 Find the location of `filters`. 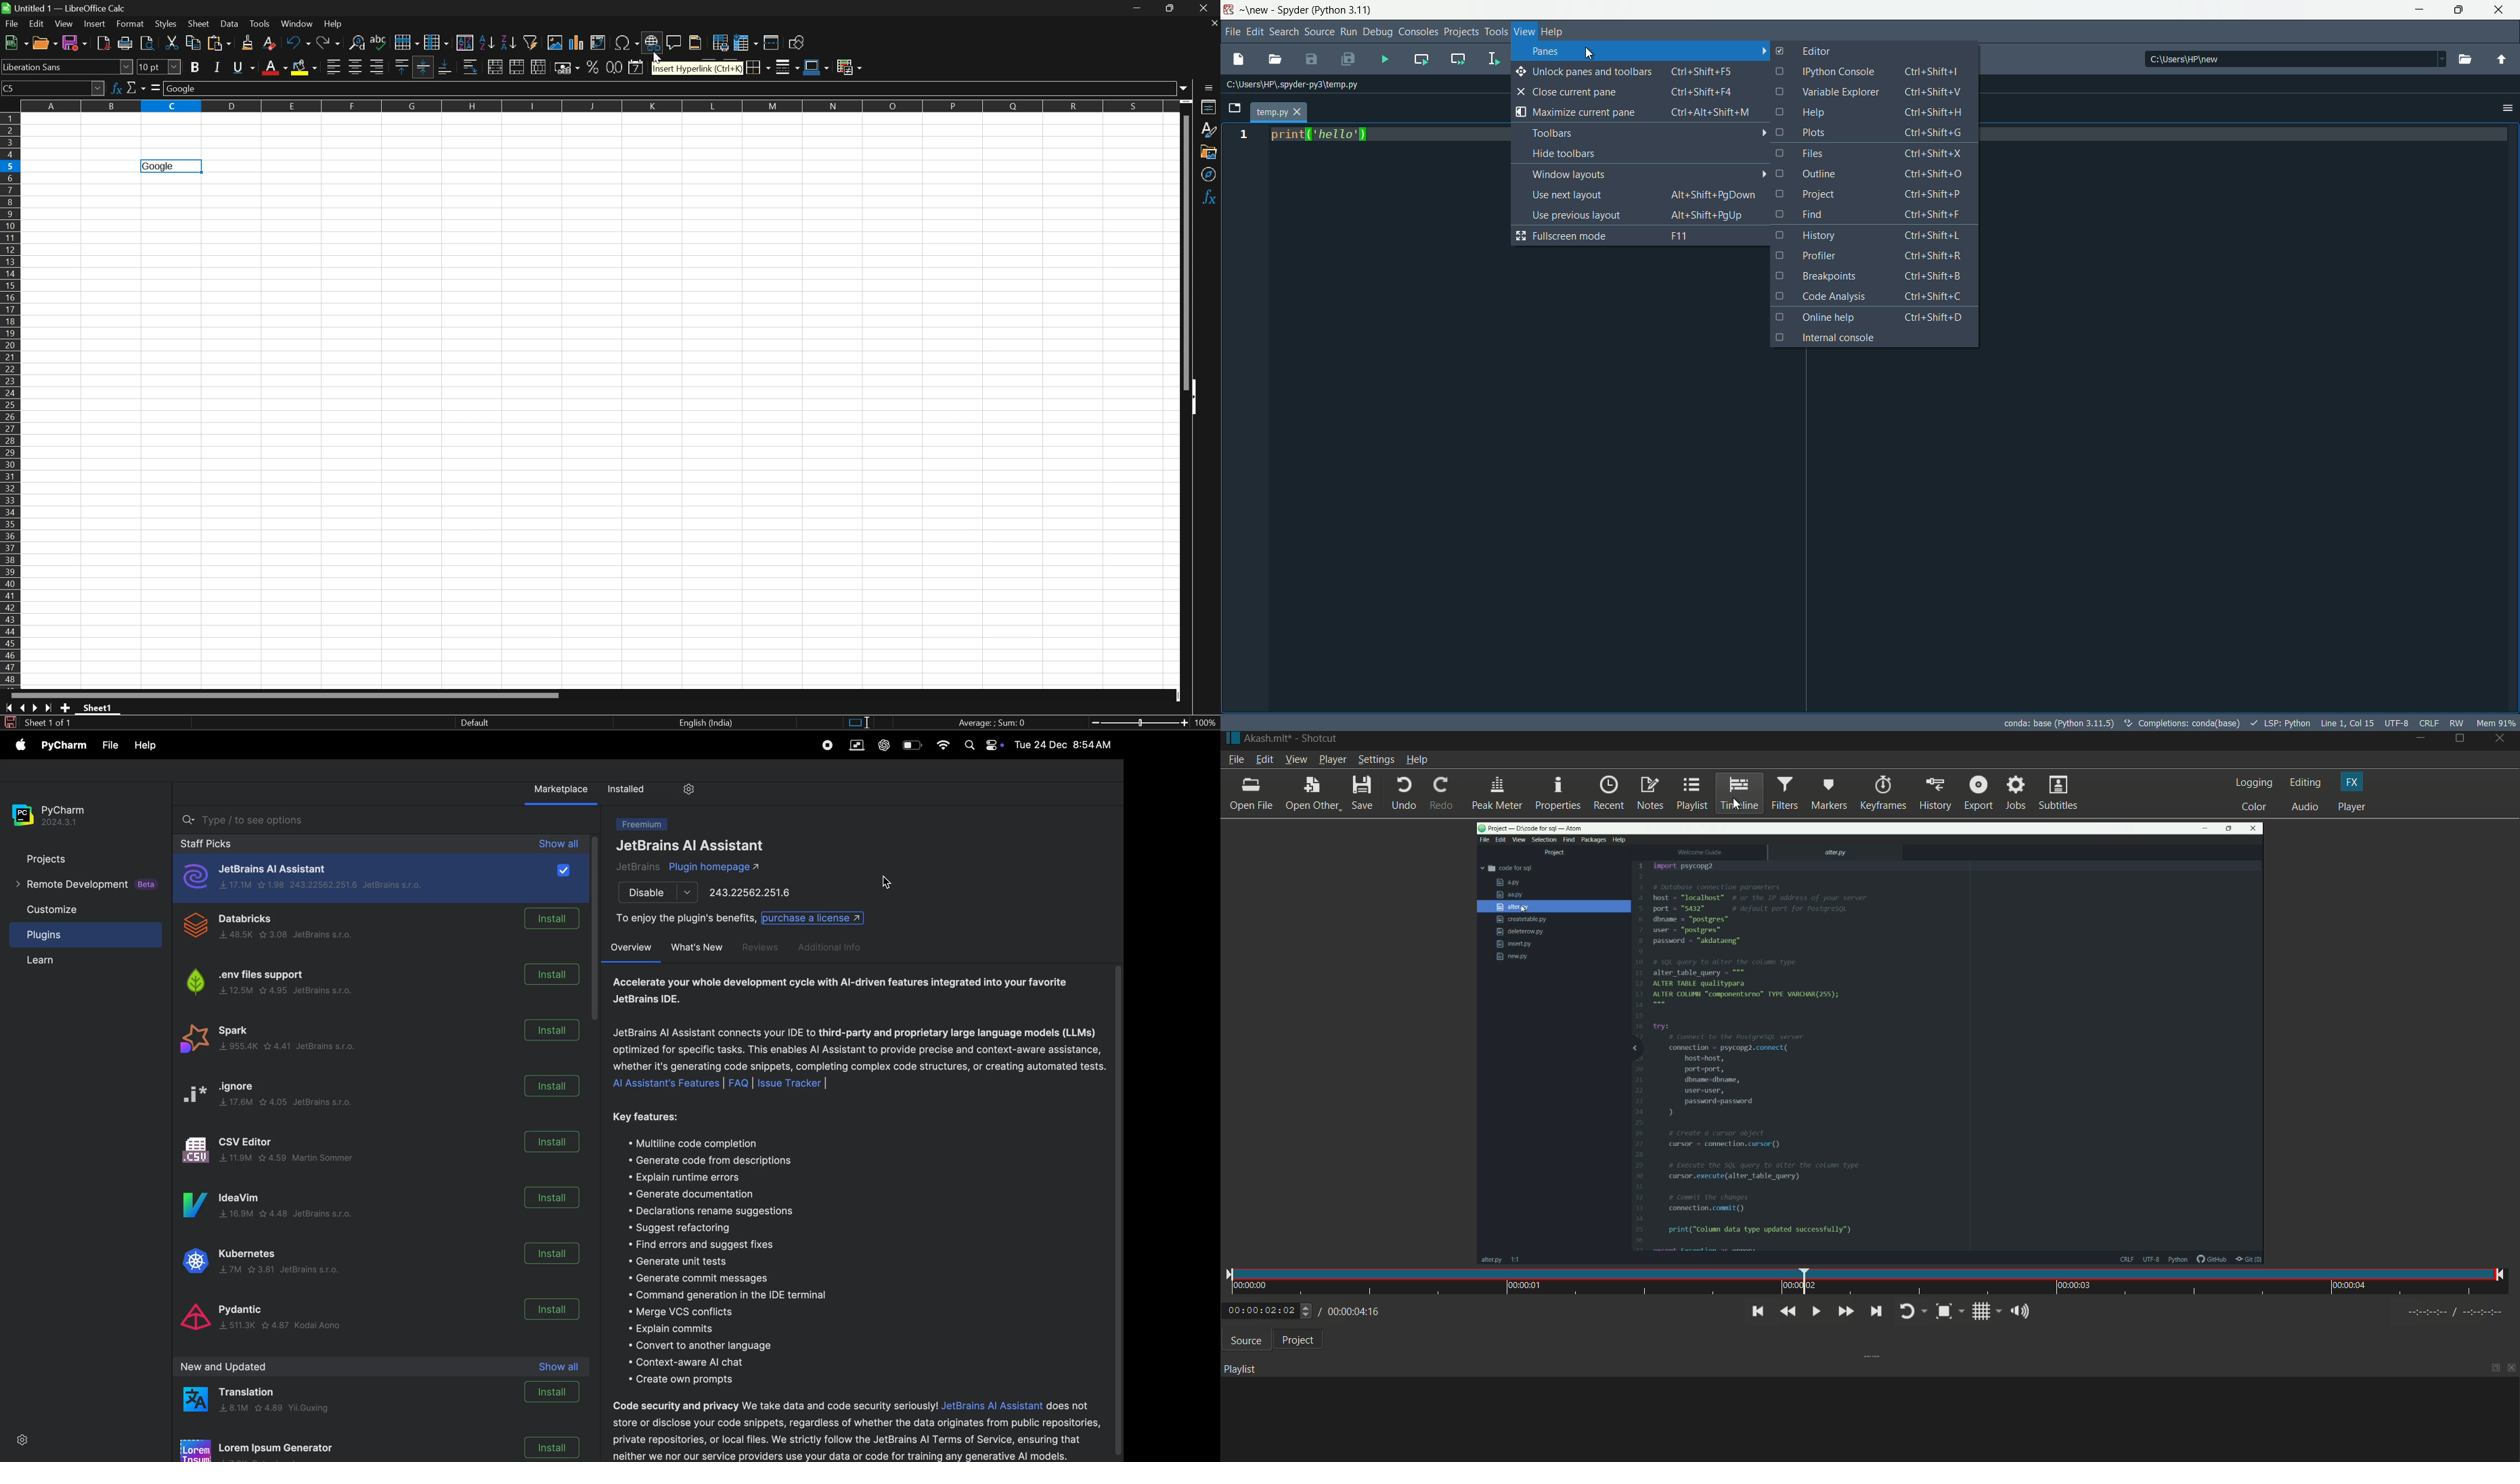

filters is located at coordinates (1784, 793).